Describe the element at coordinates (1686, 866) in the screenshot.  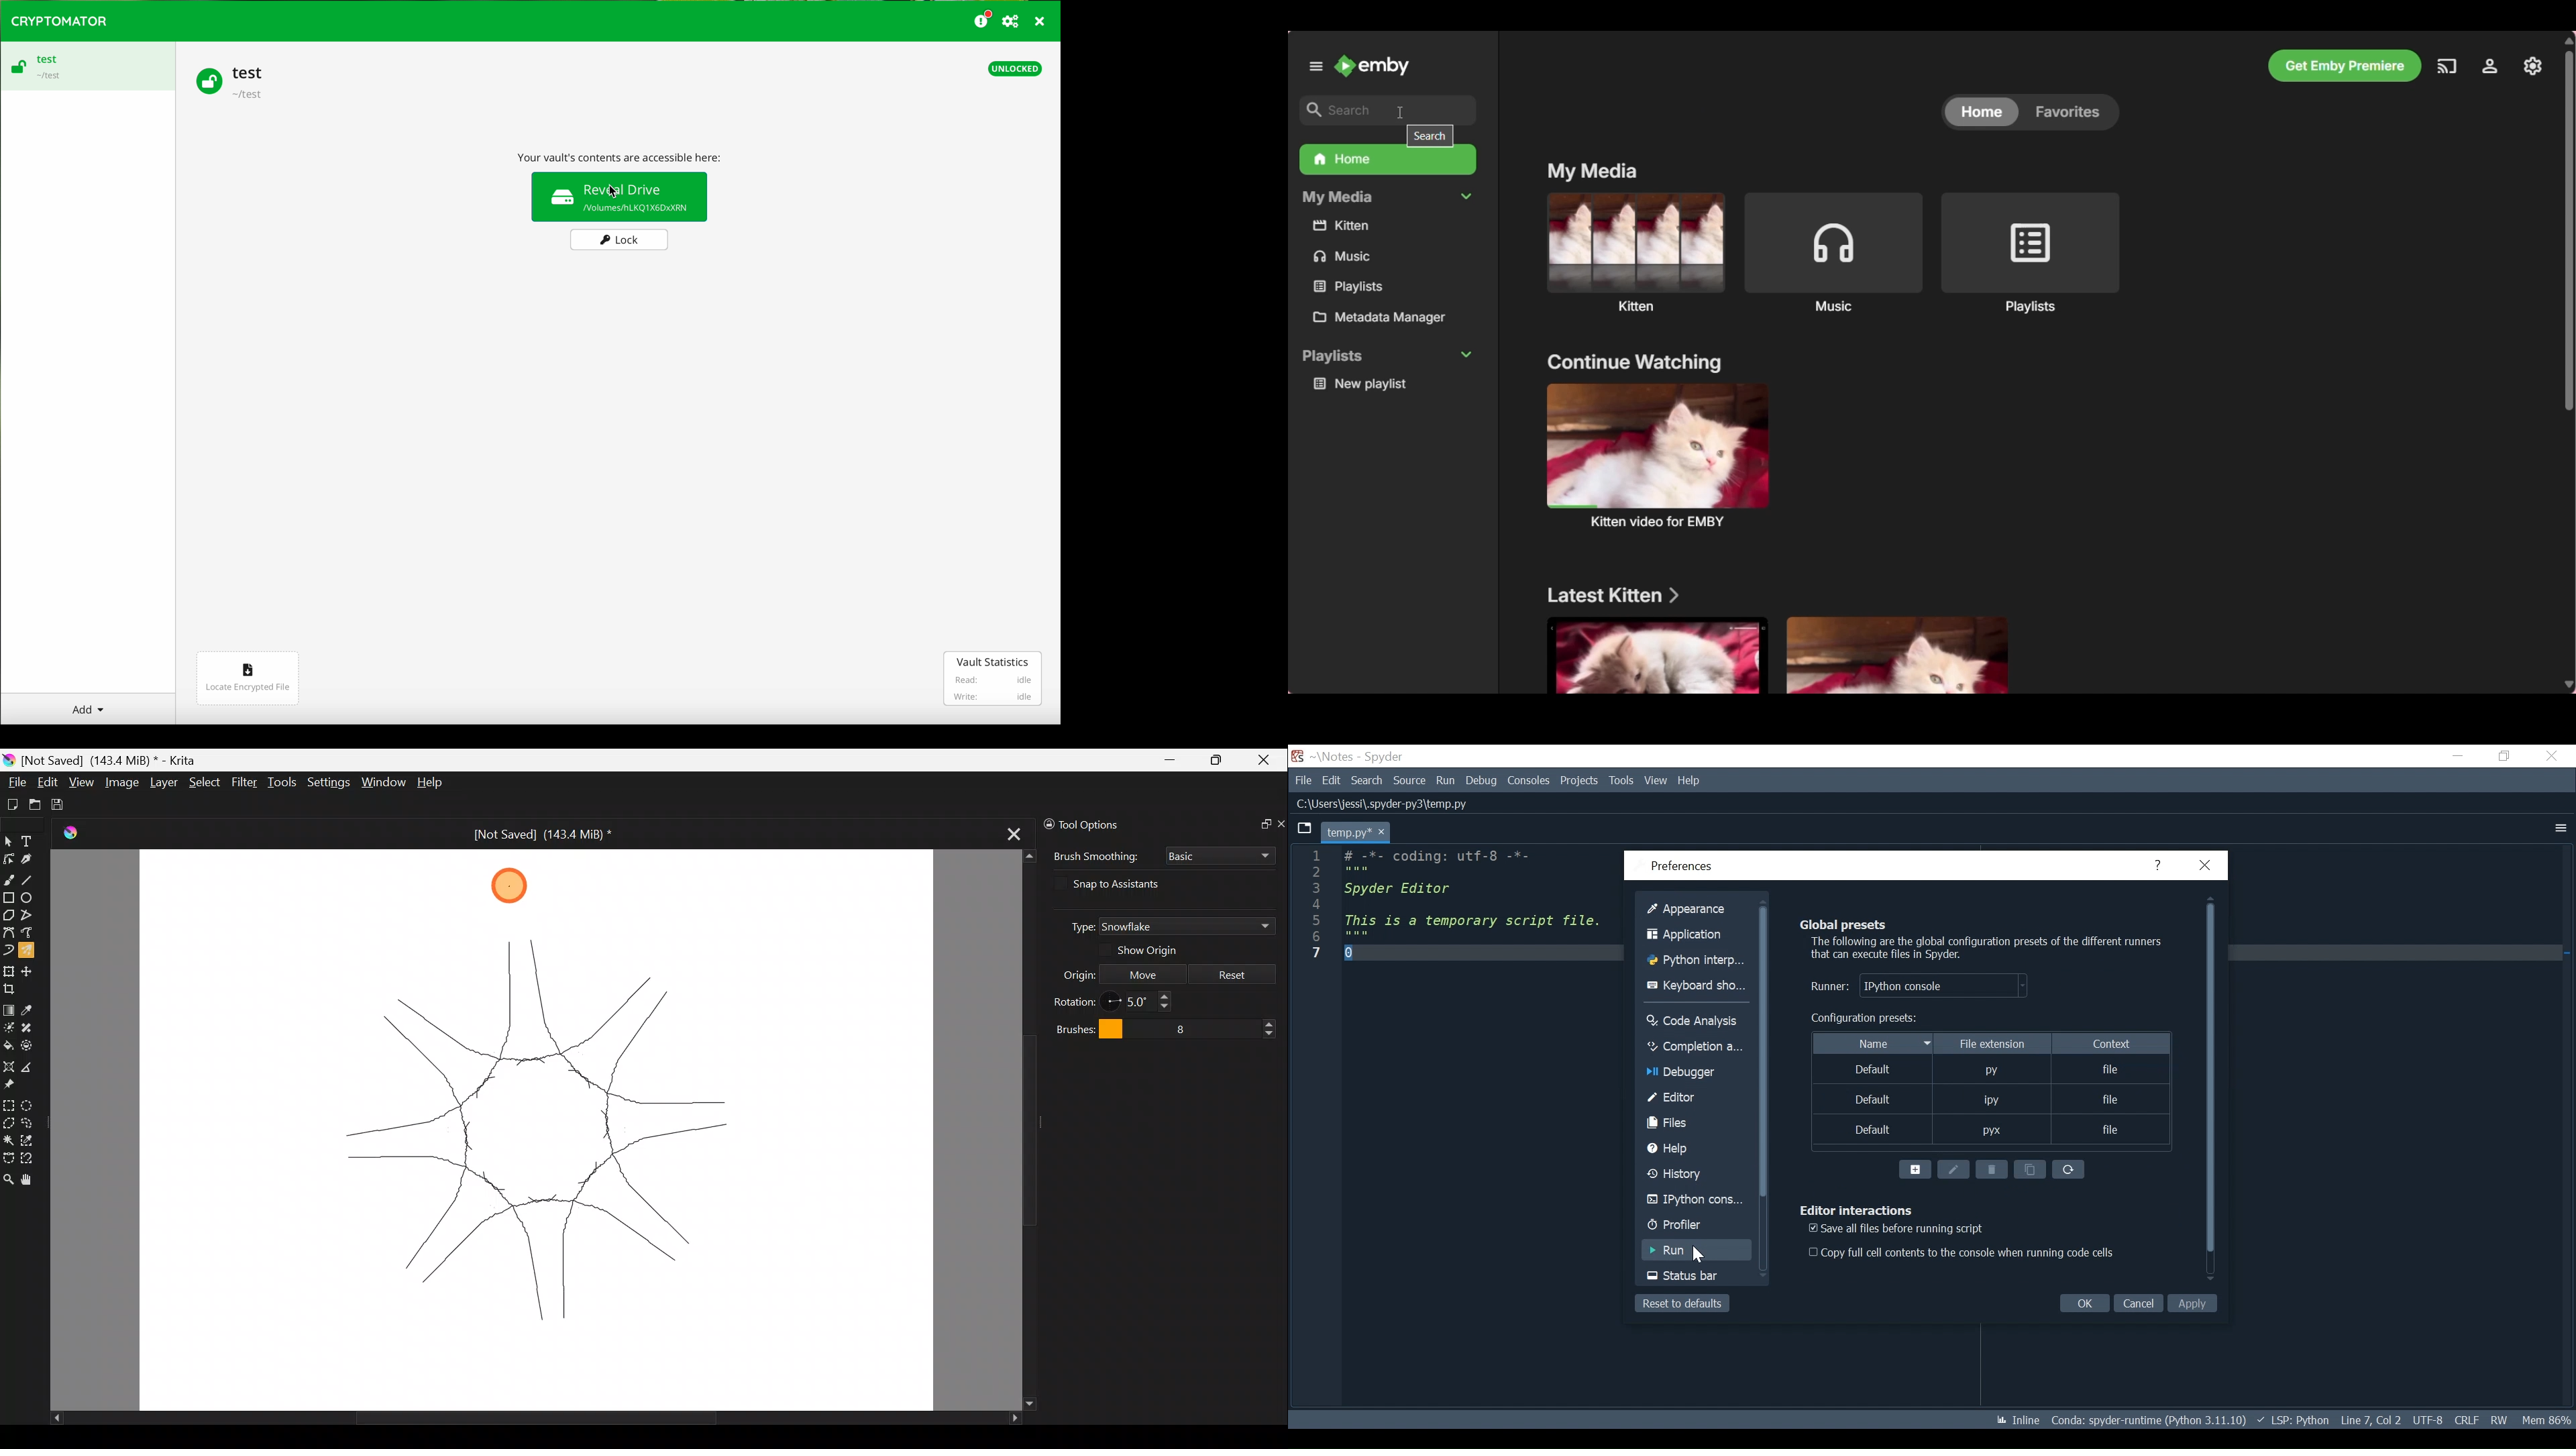
I see `` at that location.